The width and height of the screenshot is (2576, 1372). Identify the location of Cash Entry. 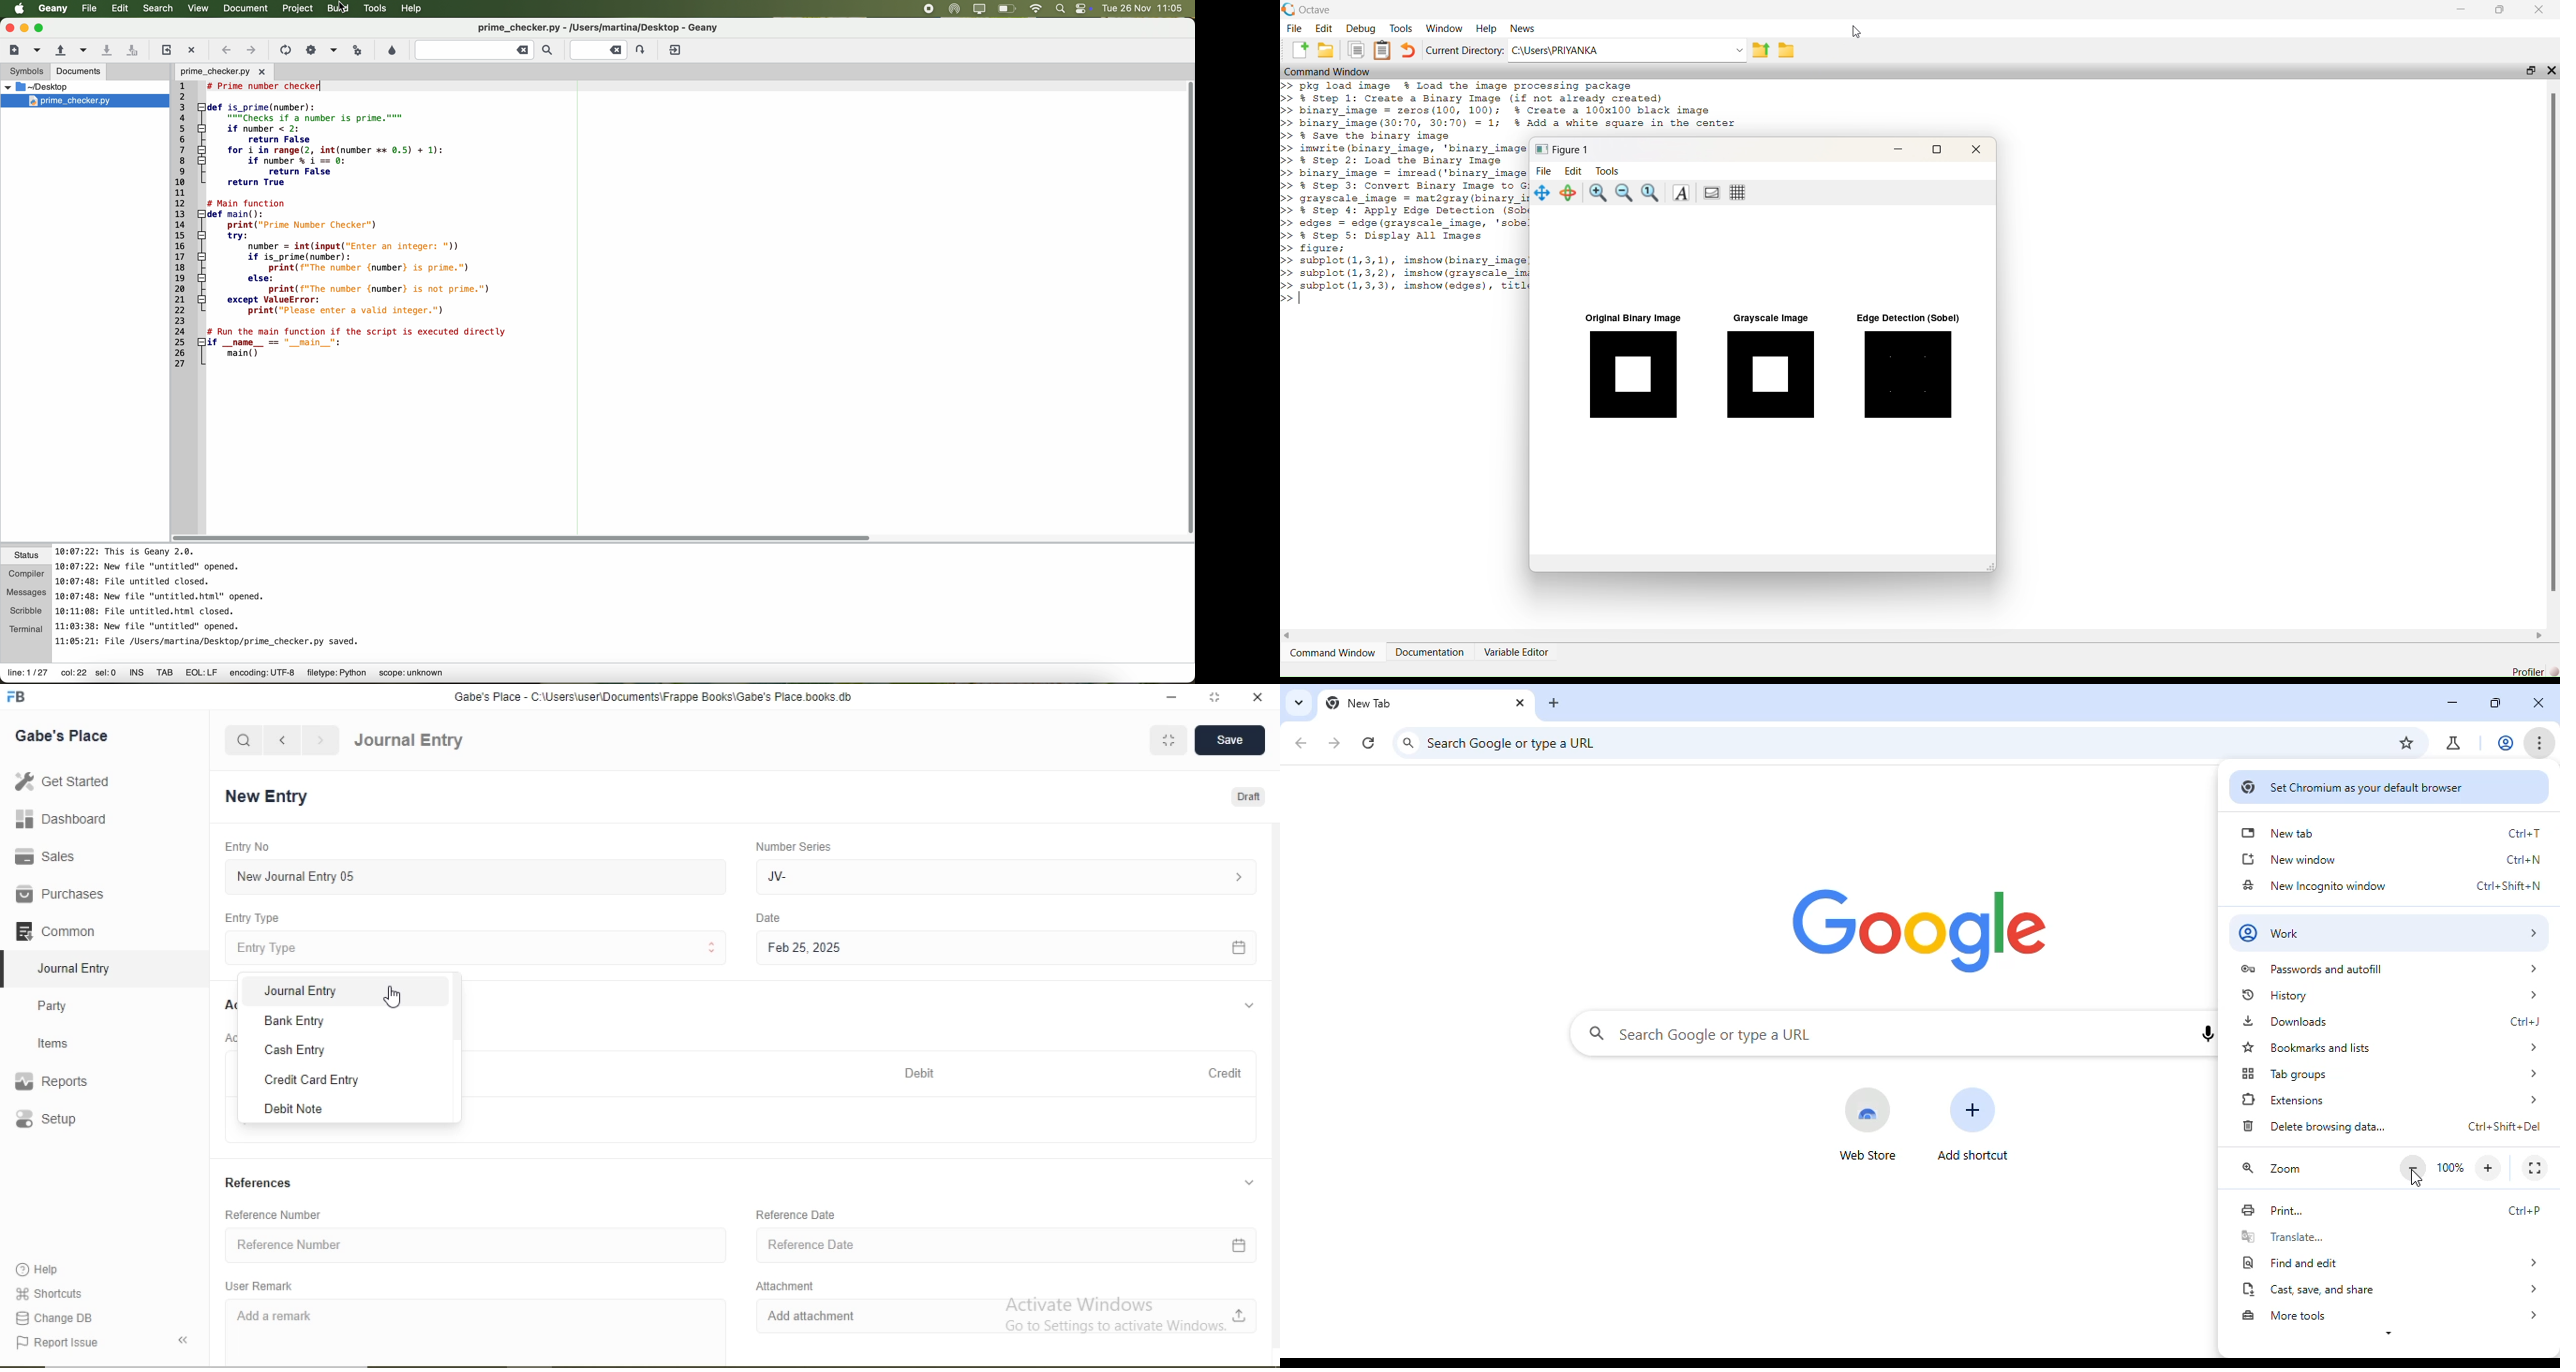
(338, 1049).